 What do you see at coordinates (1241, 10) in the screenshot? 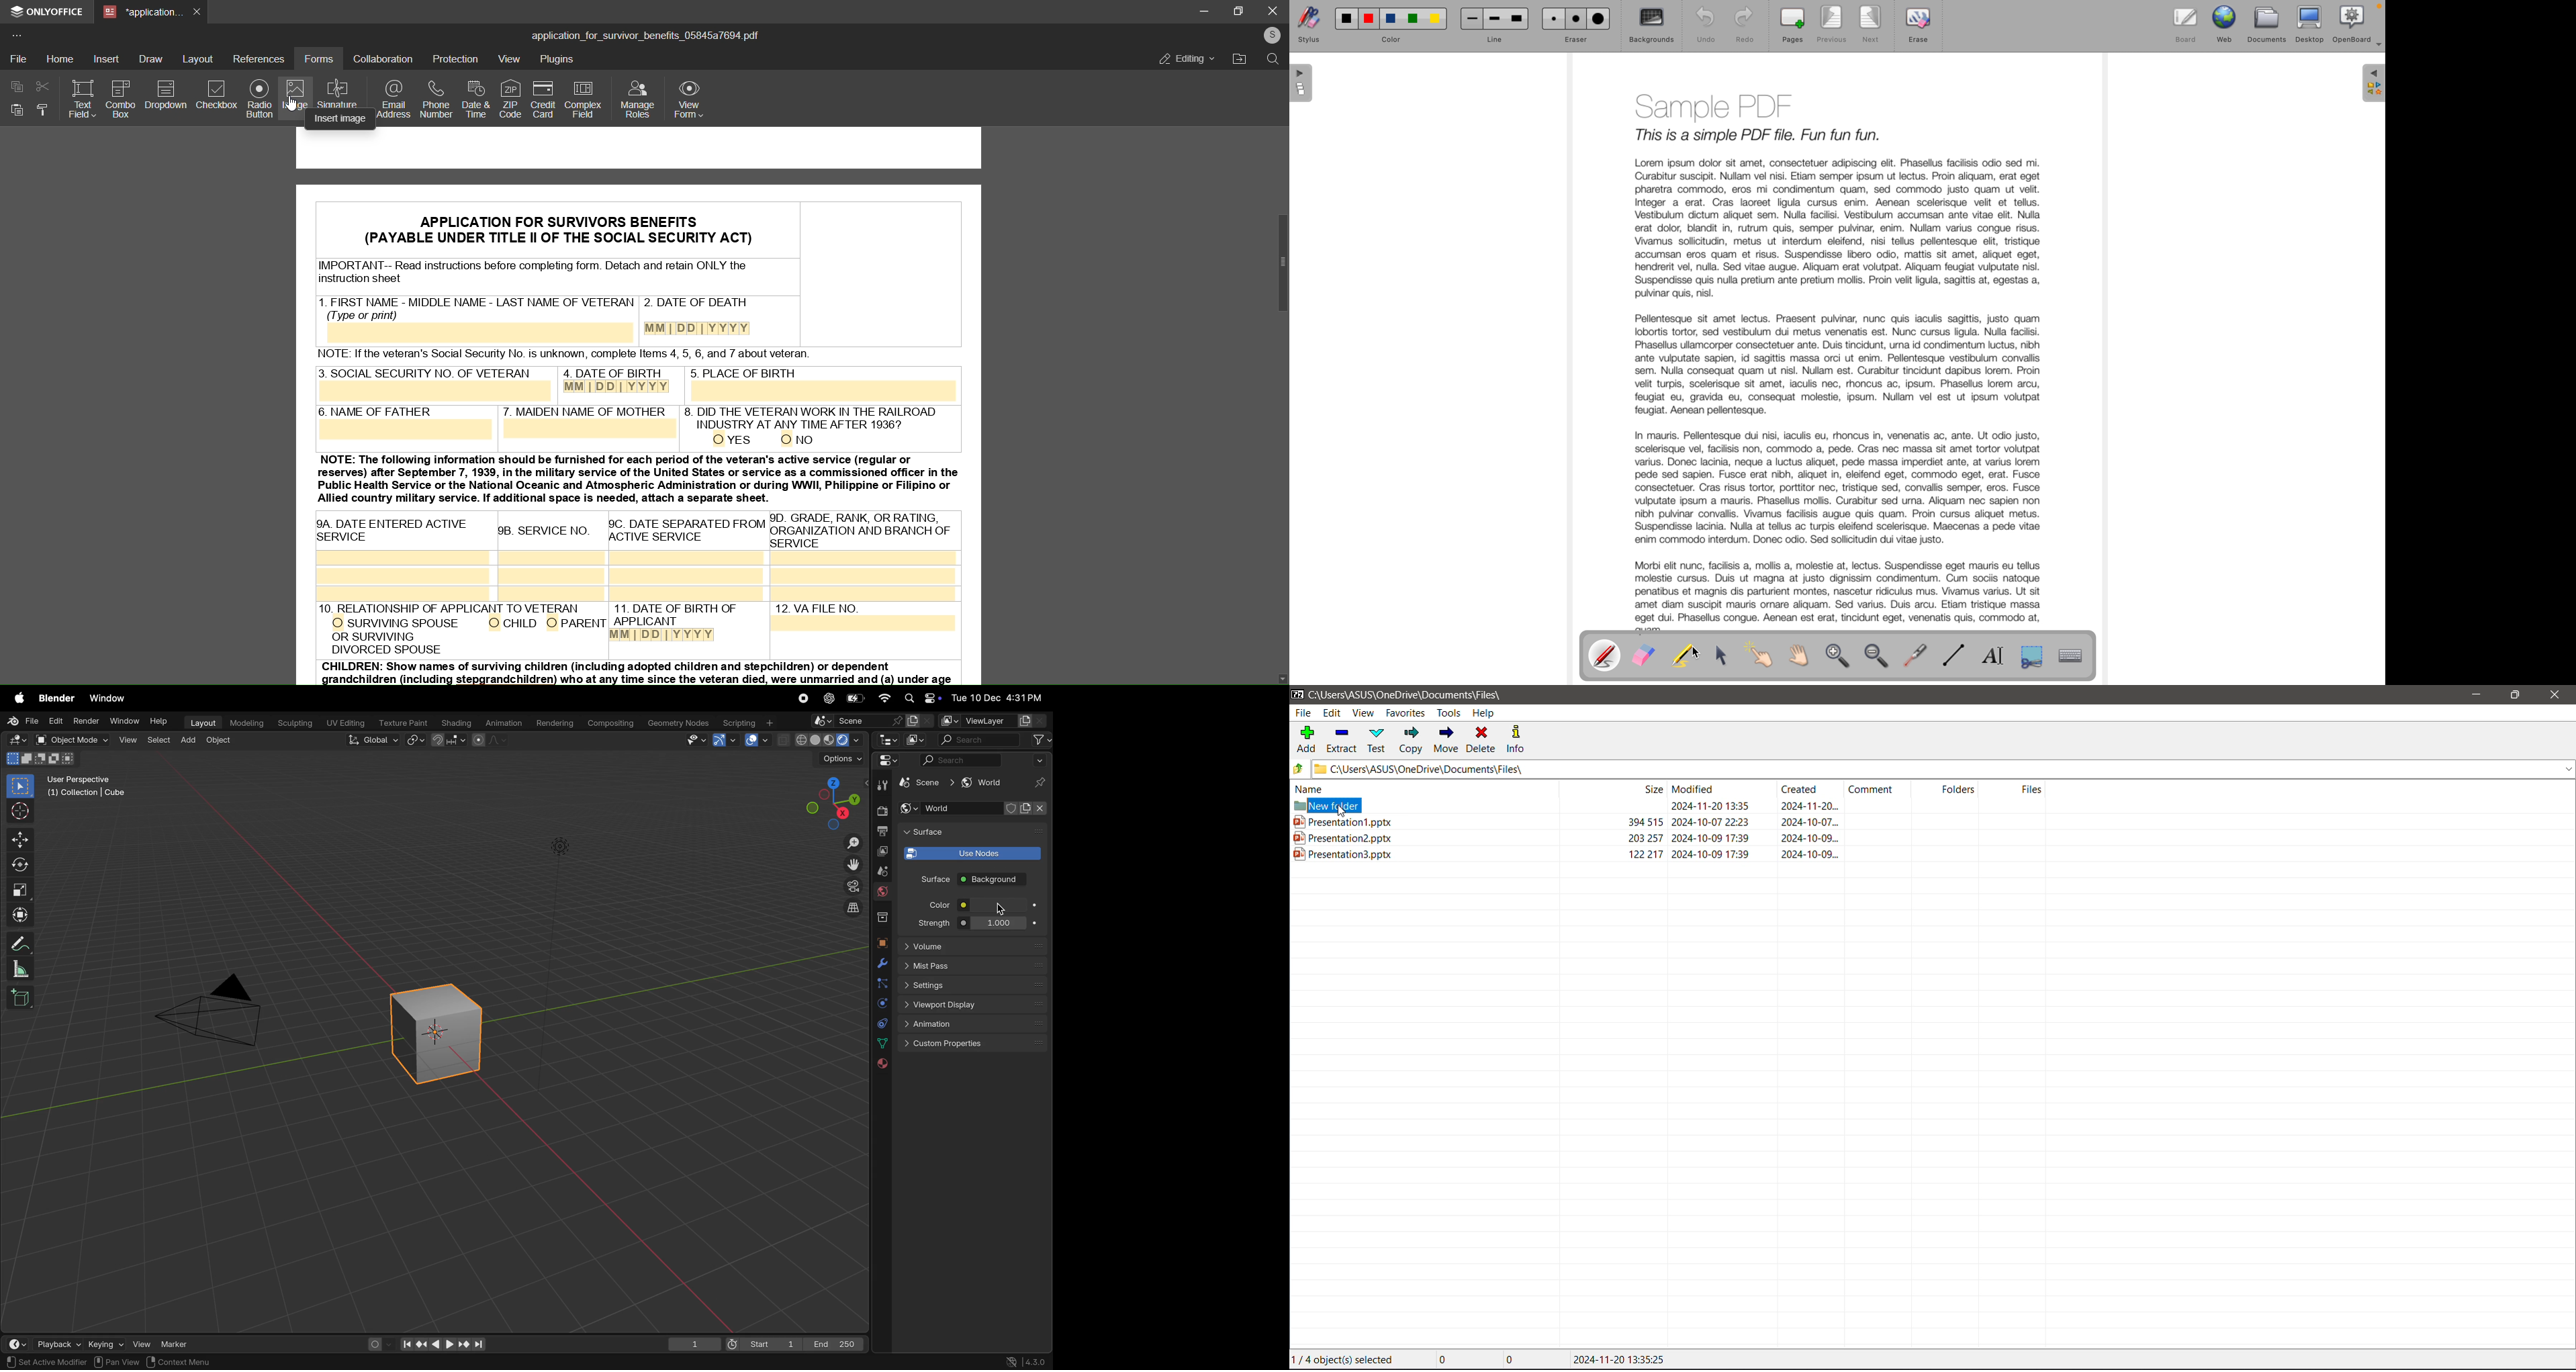
I see `maximize` at bounding box center [1241, 10].